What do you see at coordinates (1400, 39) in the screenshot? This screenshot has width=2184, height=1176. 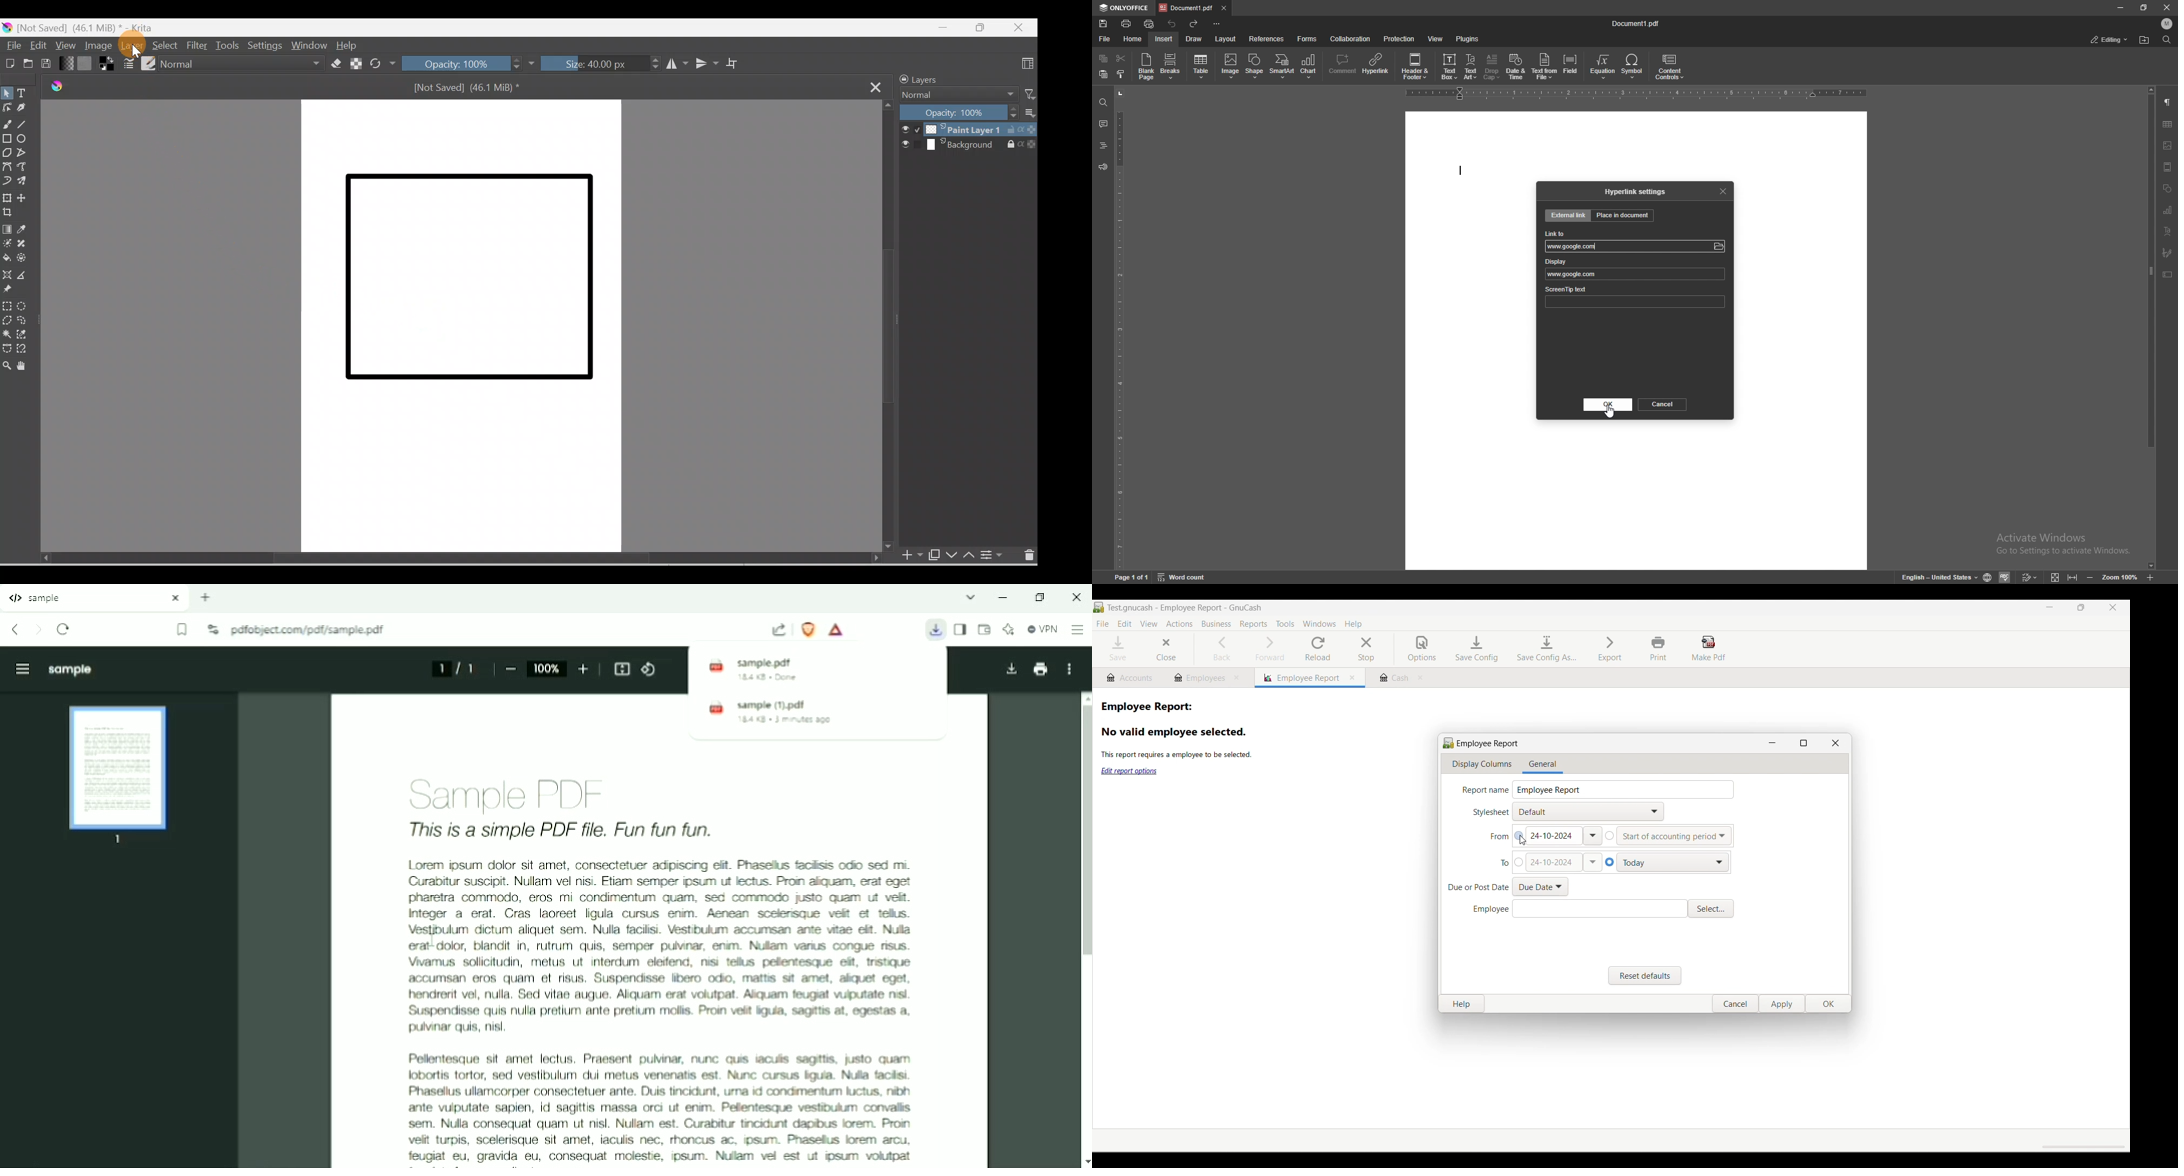 I see `protection` at bounding box center [1400, 39].